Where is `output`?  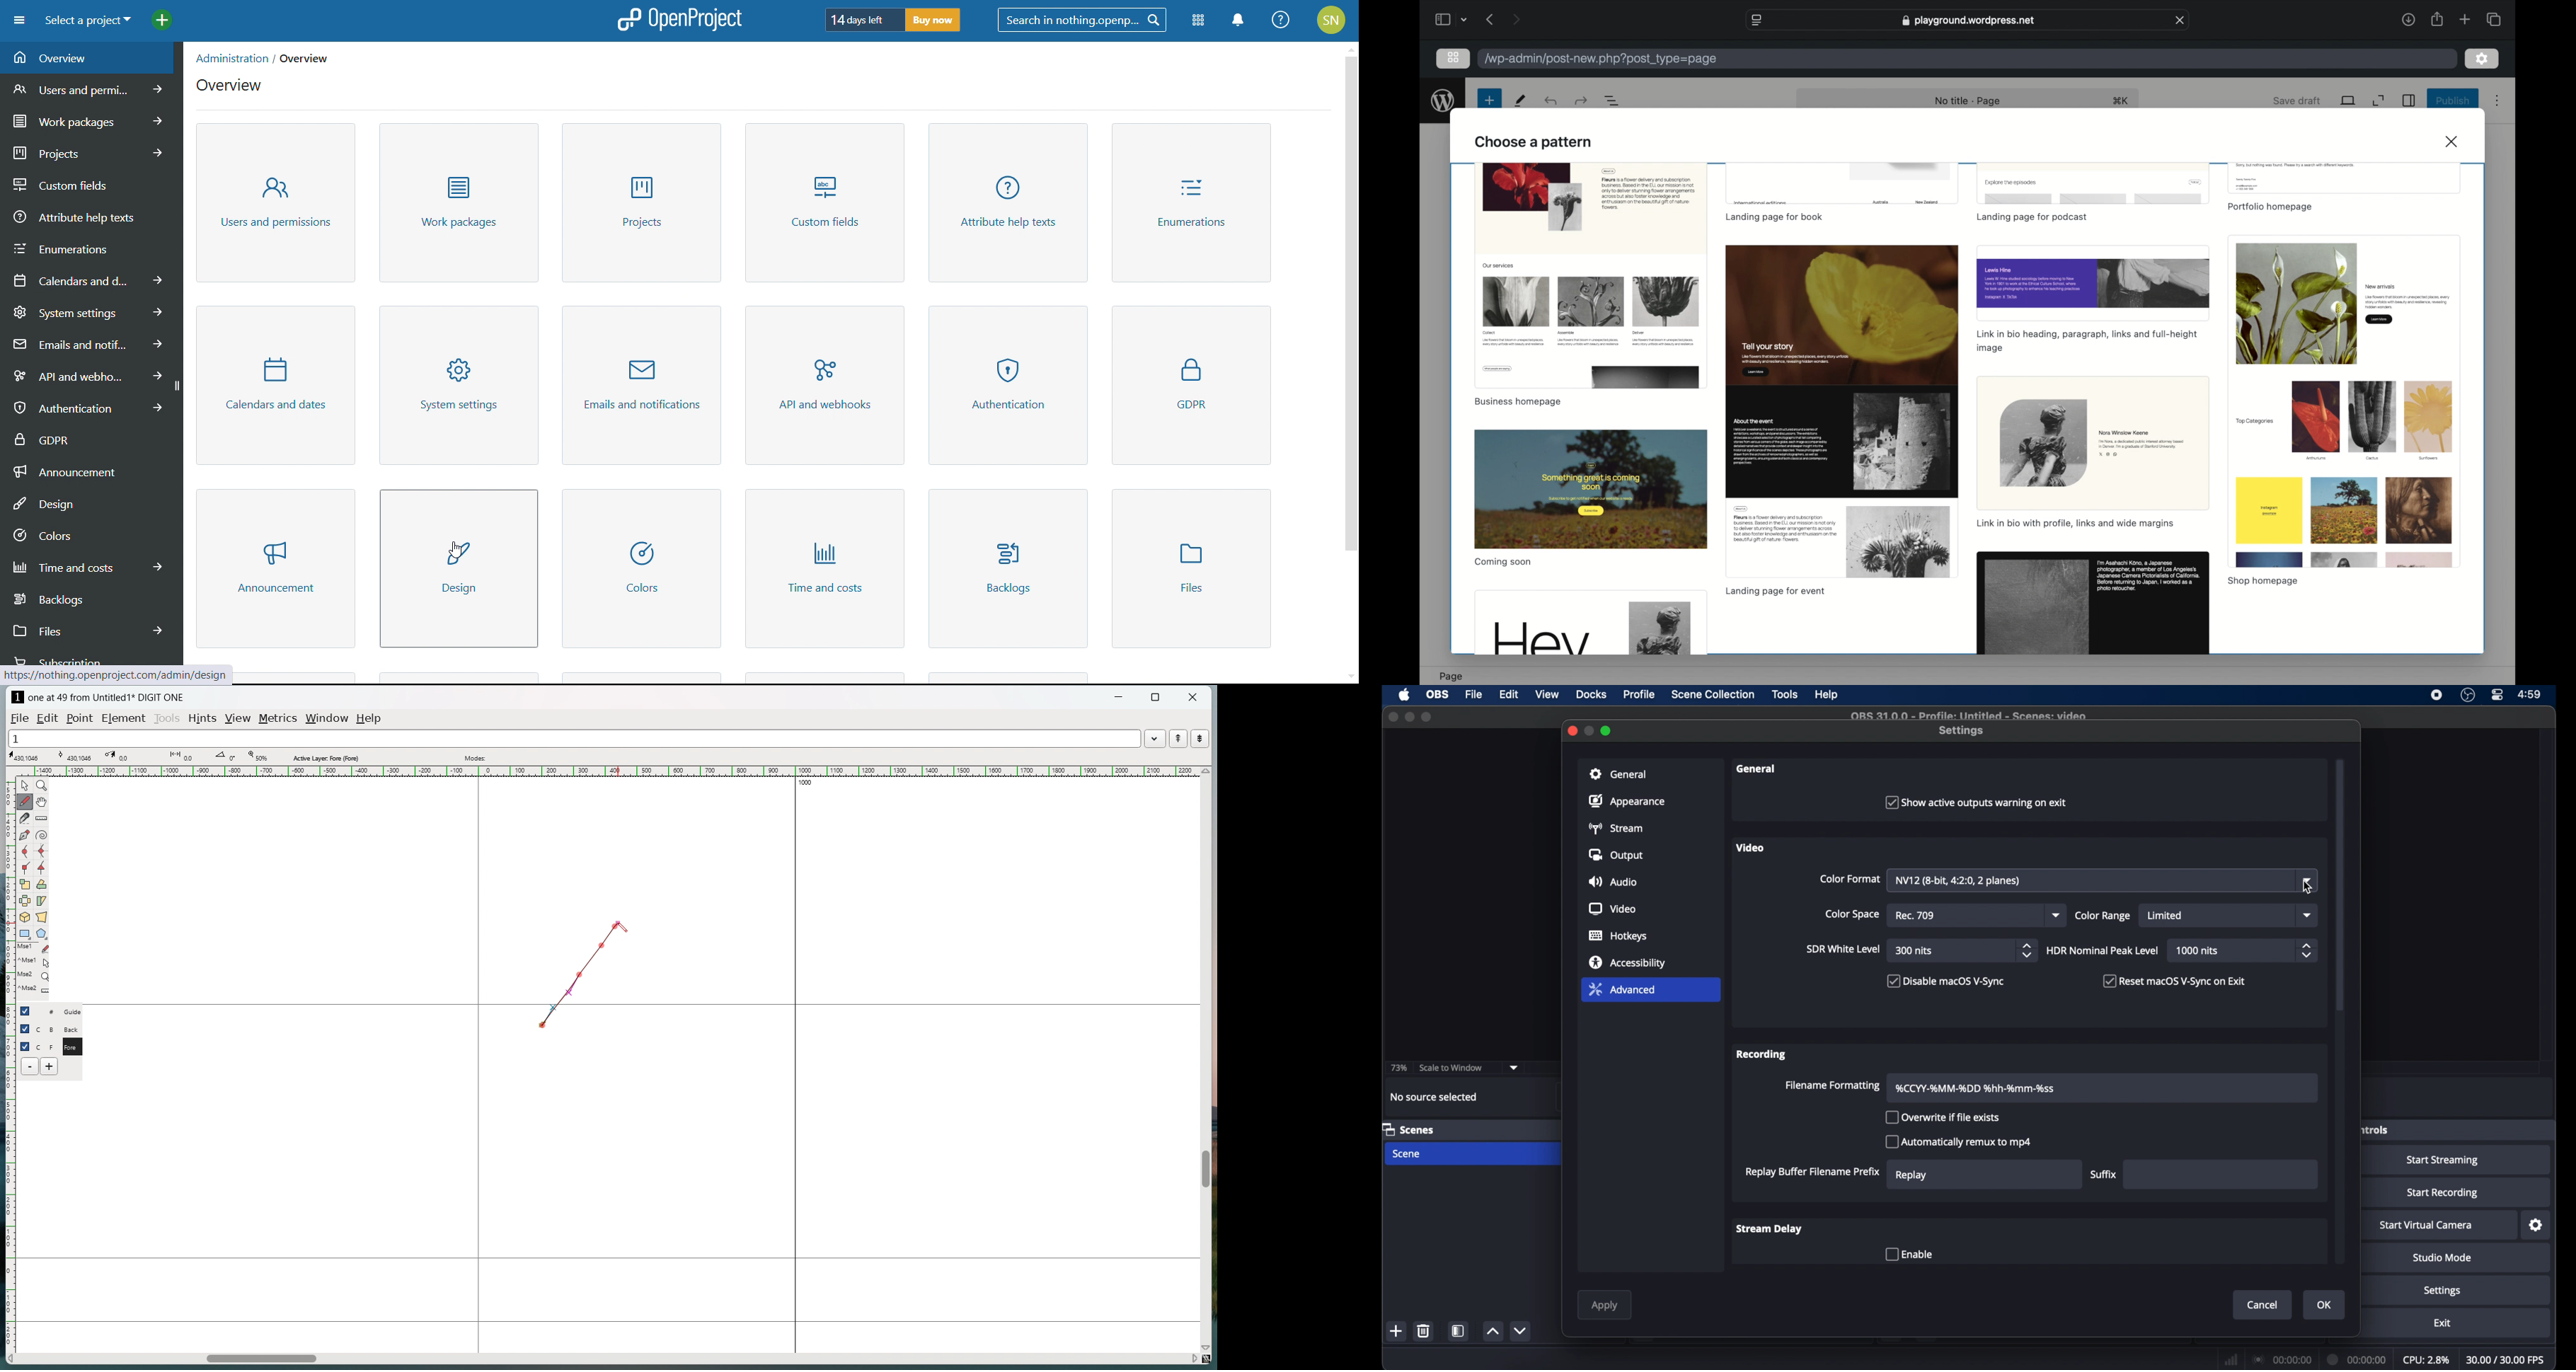 output is located at coordinates (1616, 856).